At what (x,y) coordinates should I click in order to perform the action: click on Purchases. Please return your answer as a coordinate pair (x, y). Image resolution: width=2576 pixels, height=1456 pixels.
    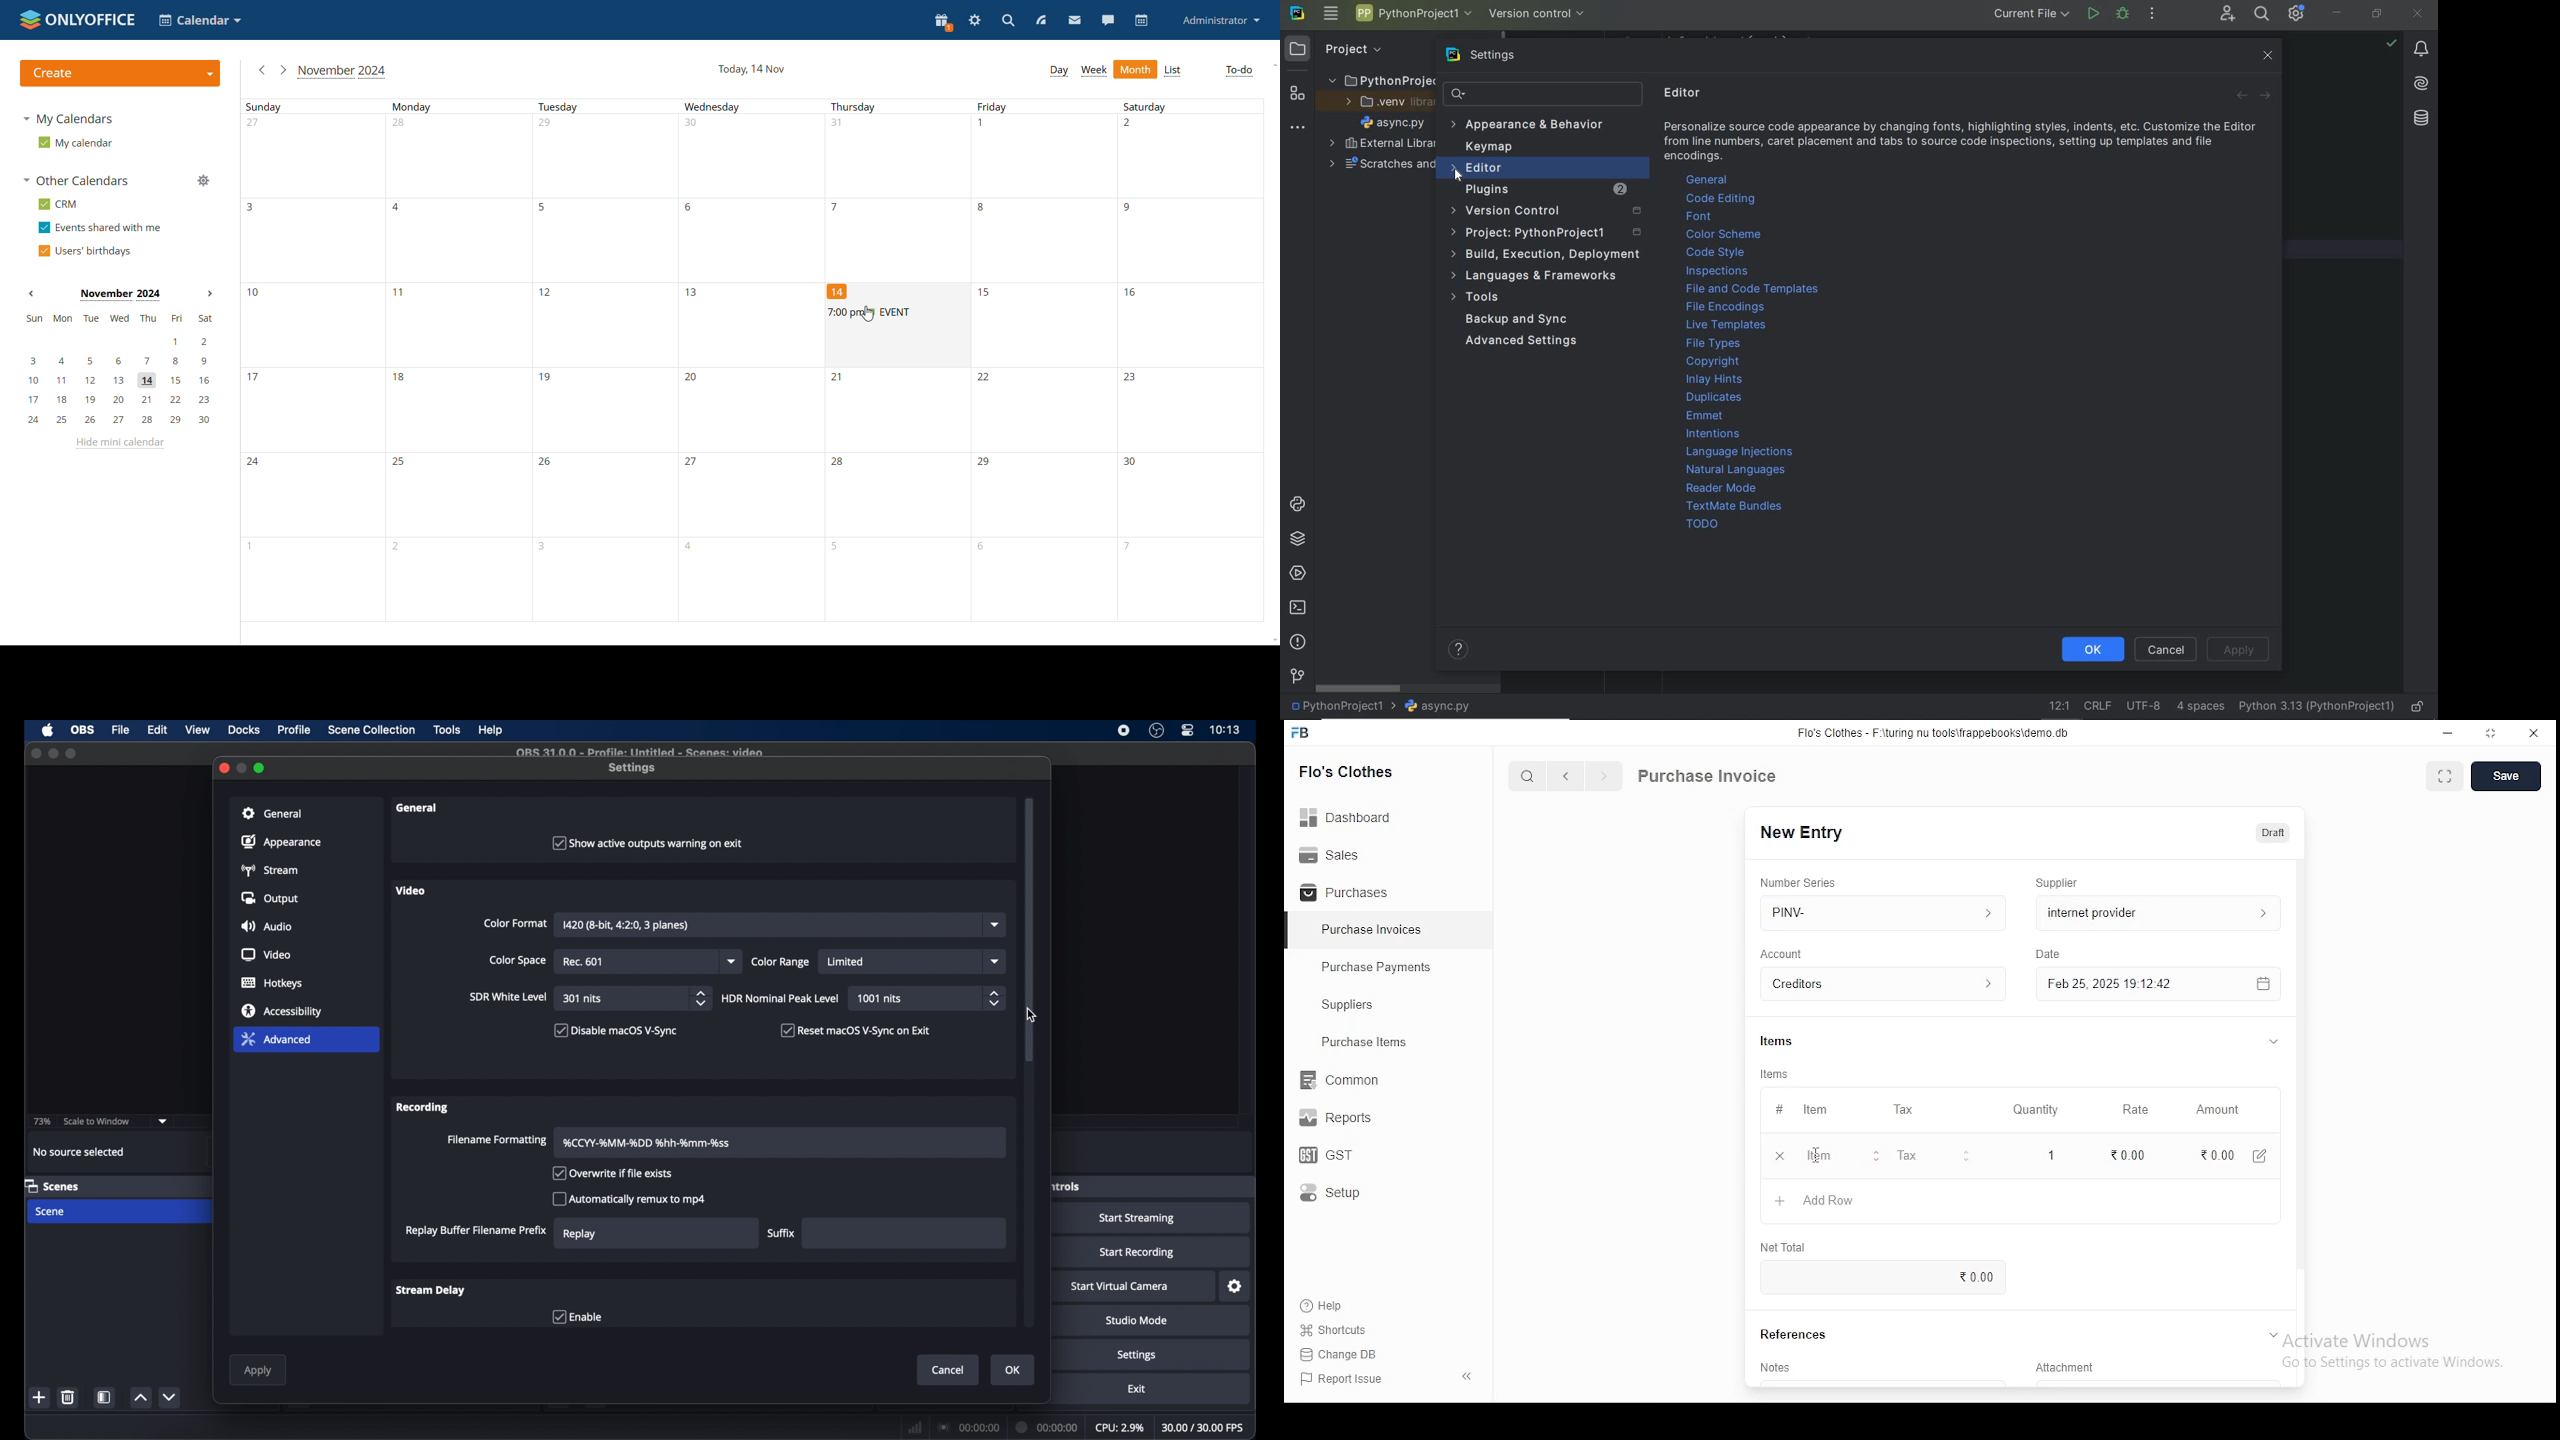
    Looking at the image, I should click on (1345, 893).